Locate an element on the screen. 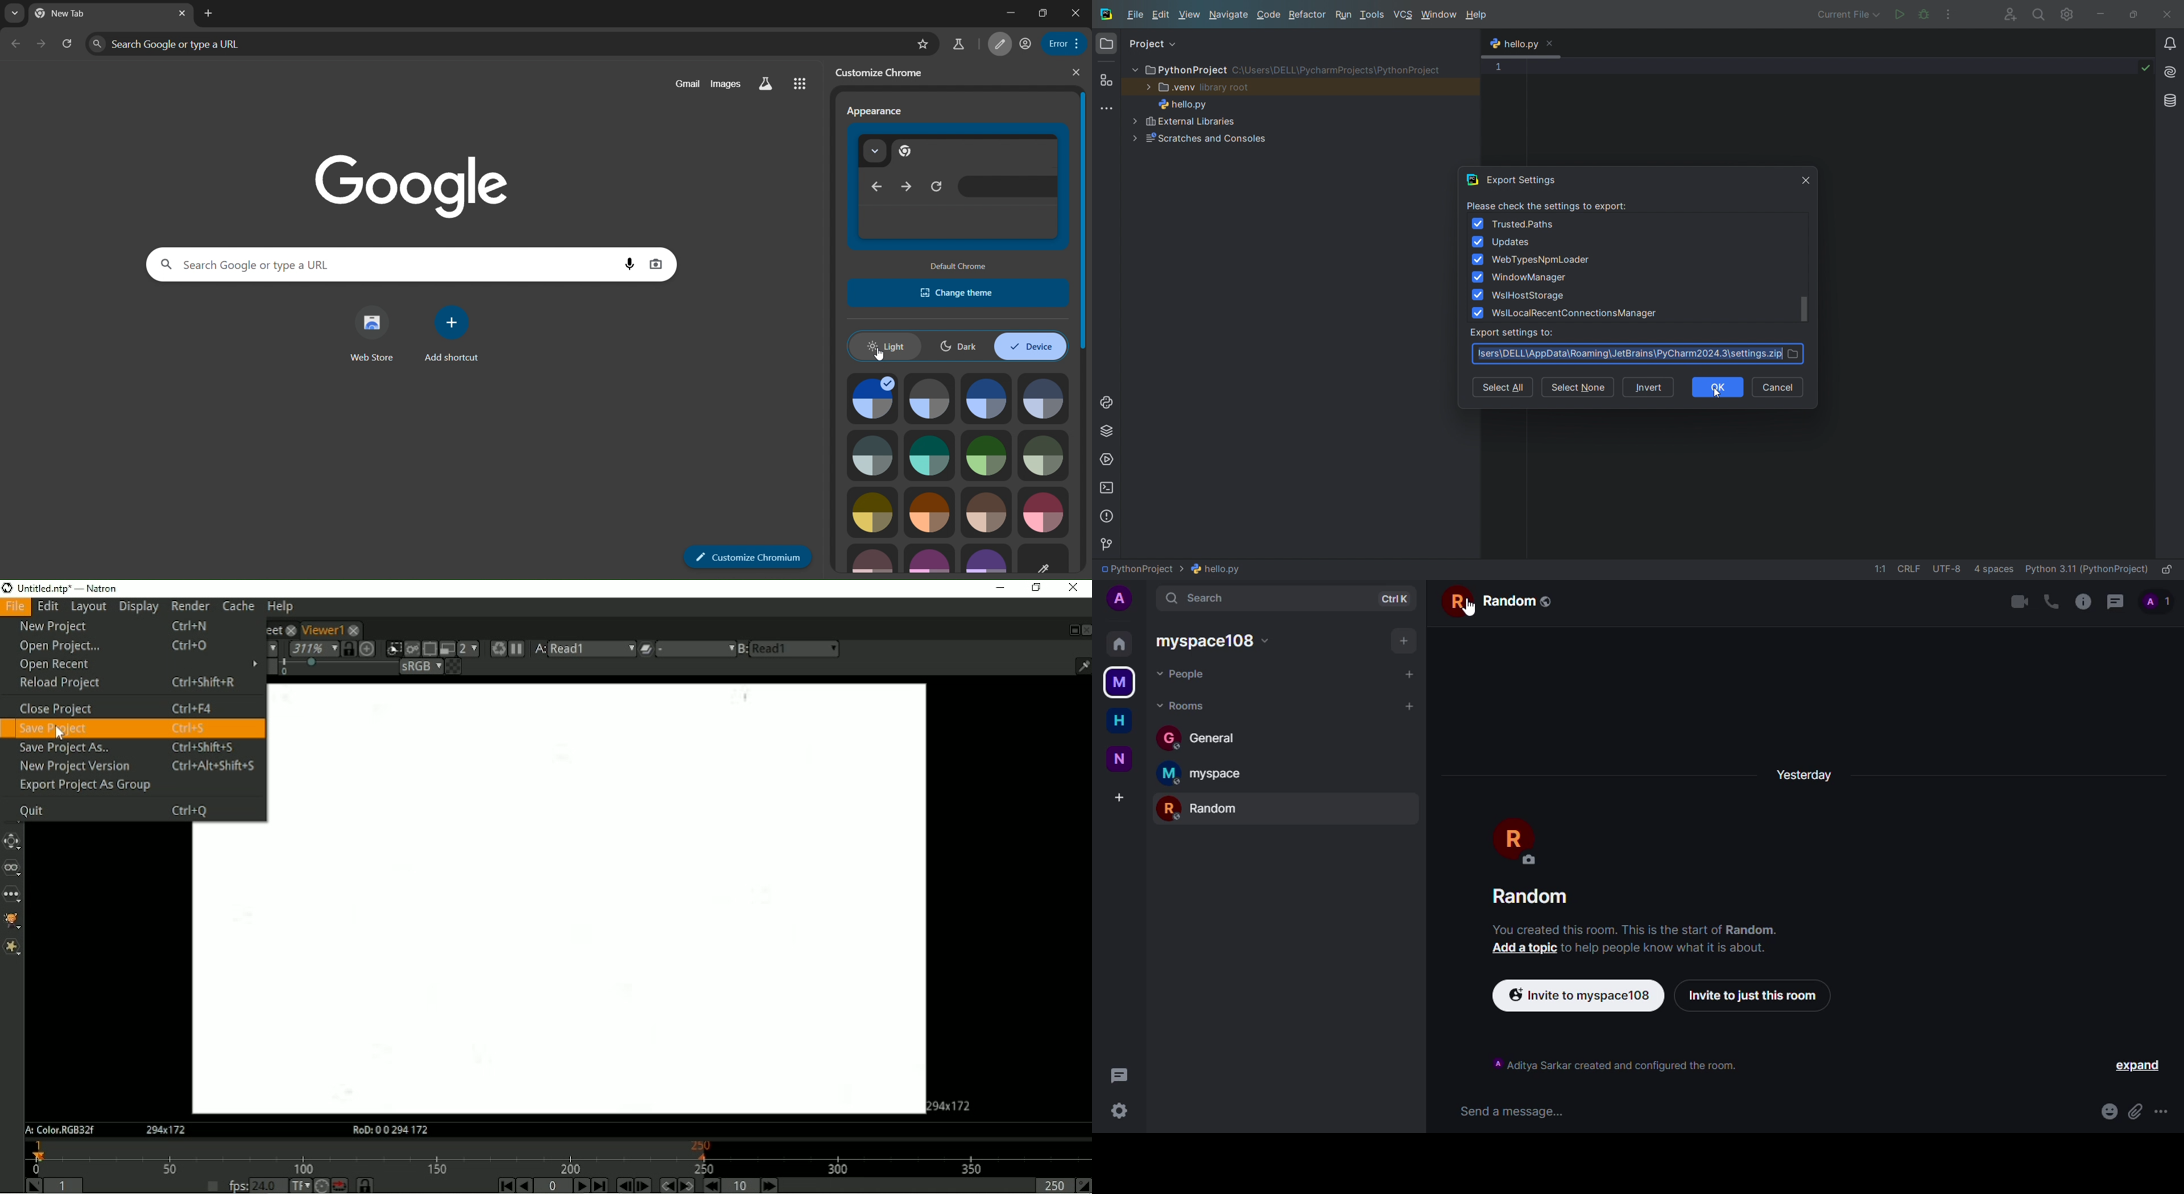 This screenshot has width=2184, height=1204. image is located at coordinates (1046, 559).